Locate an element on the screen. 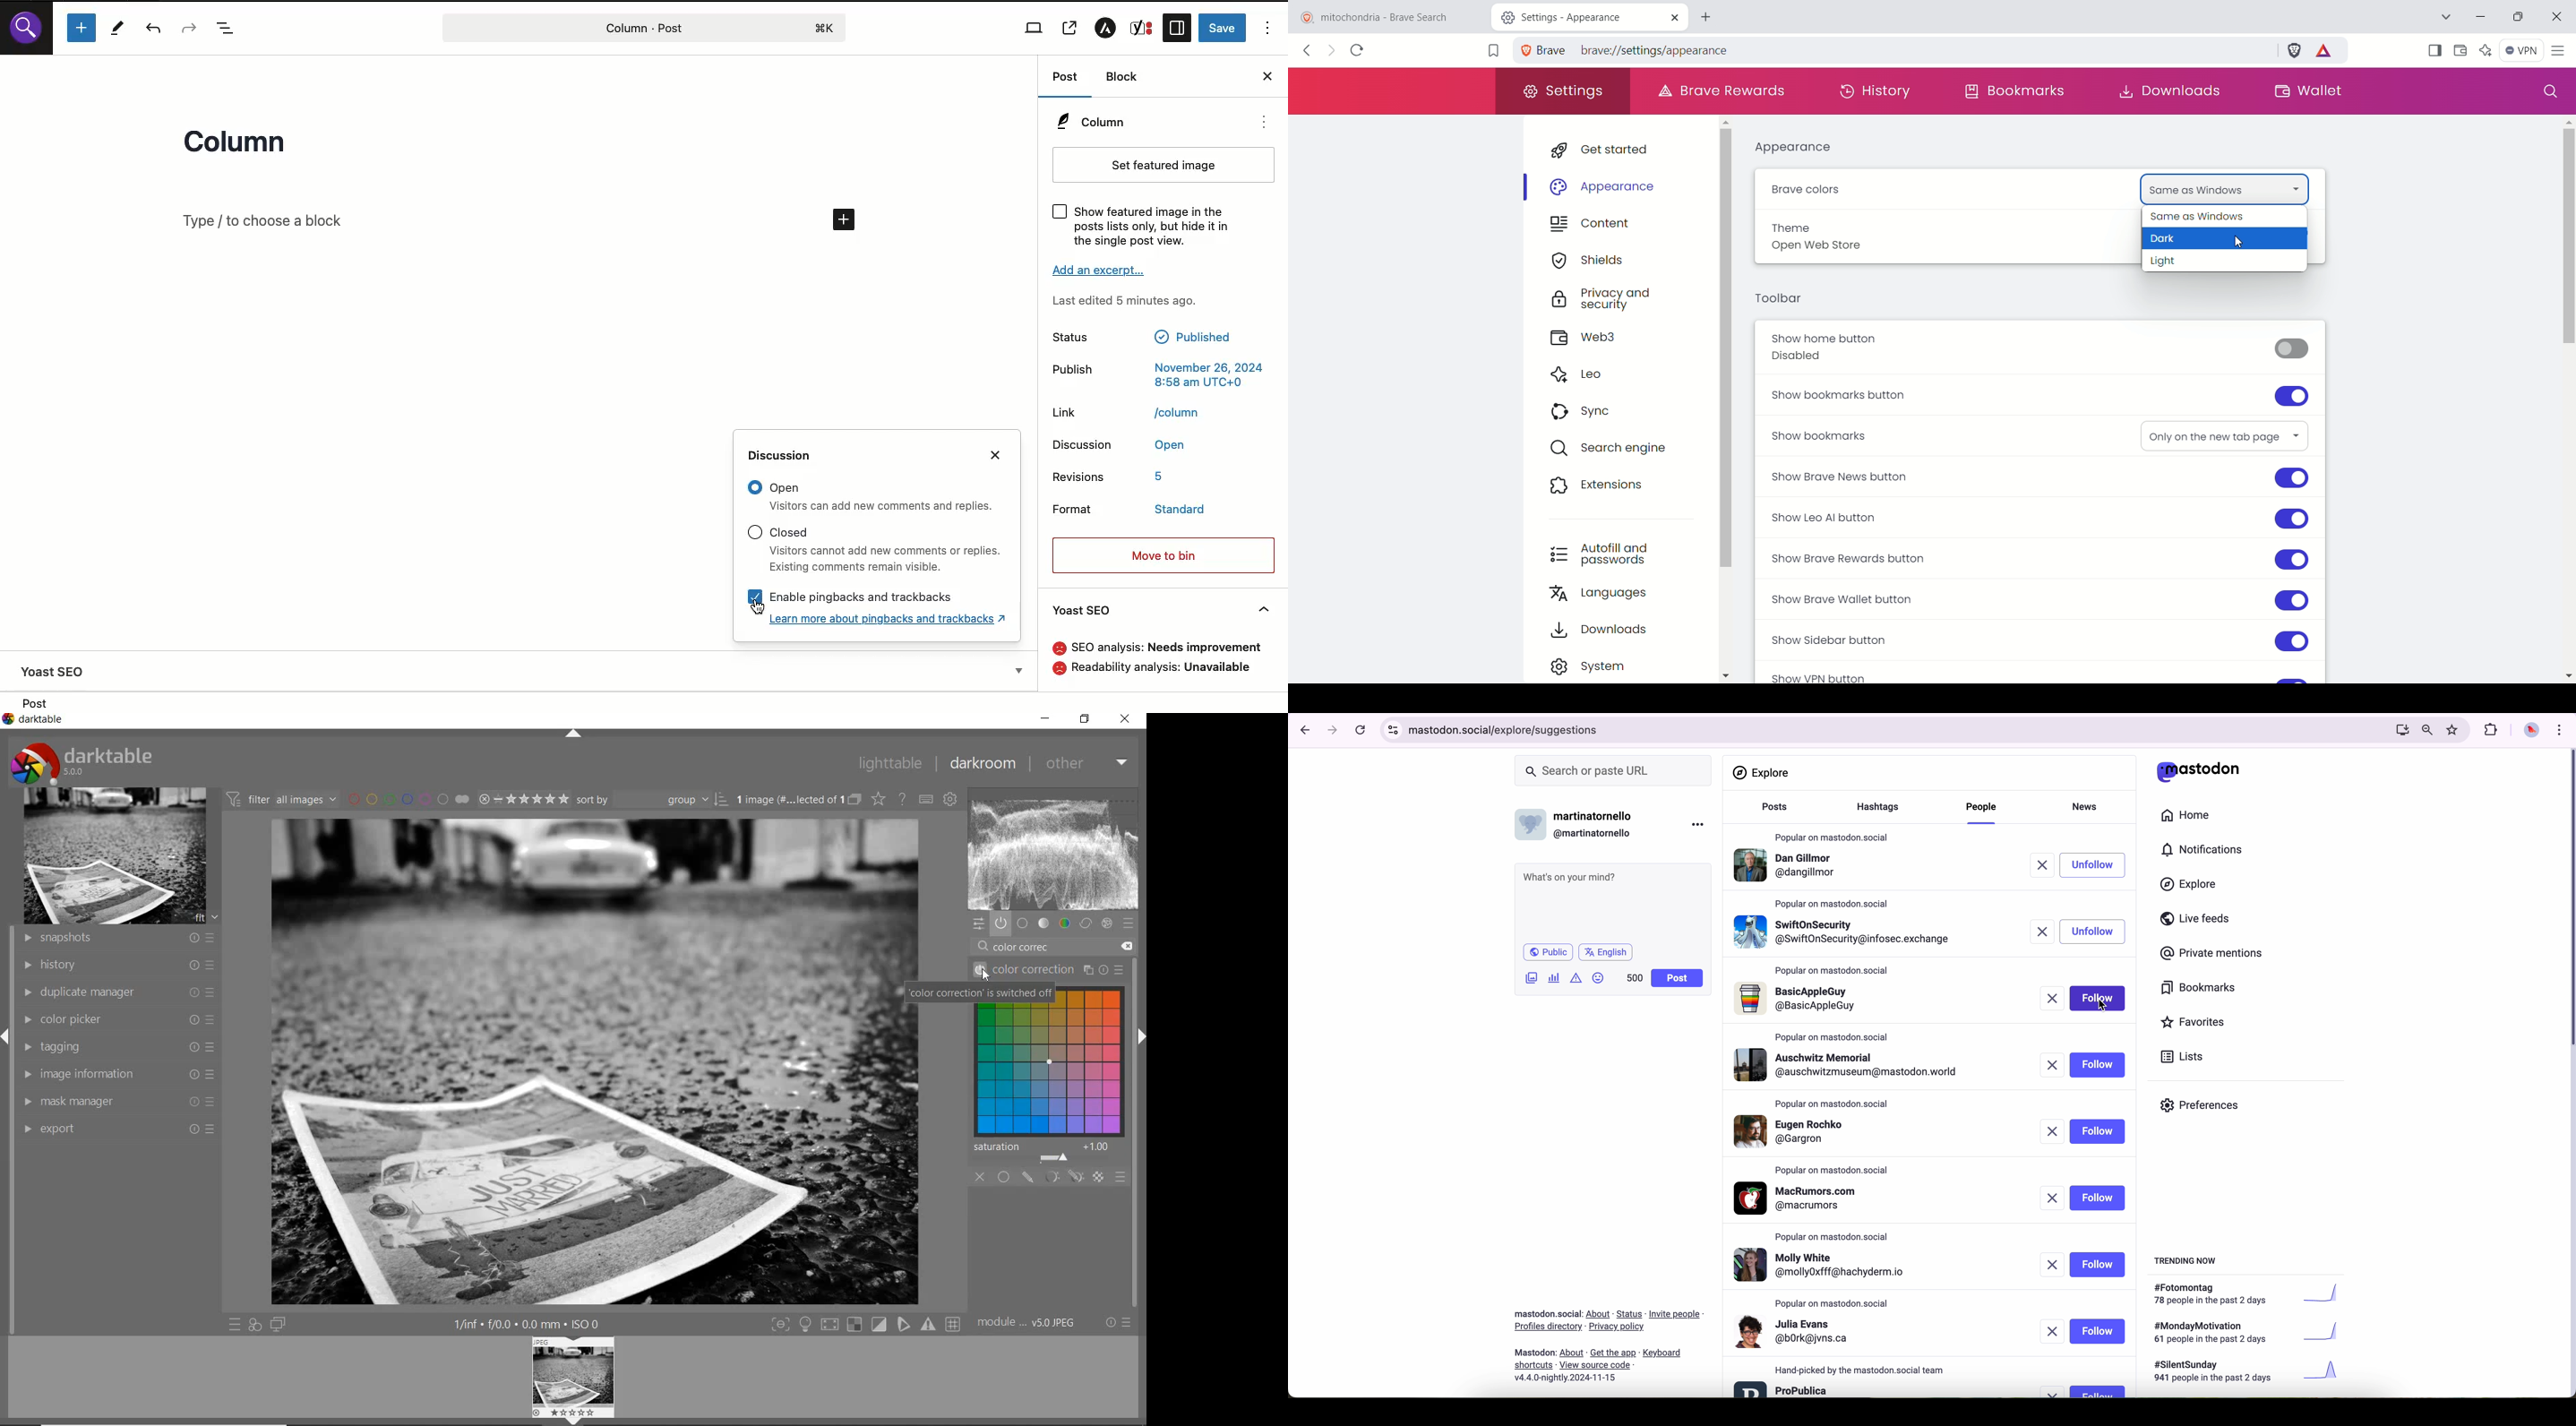 The image size is (2576, 1428). Title is located at coordinates (241, 145).